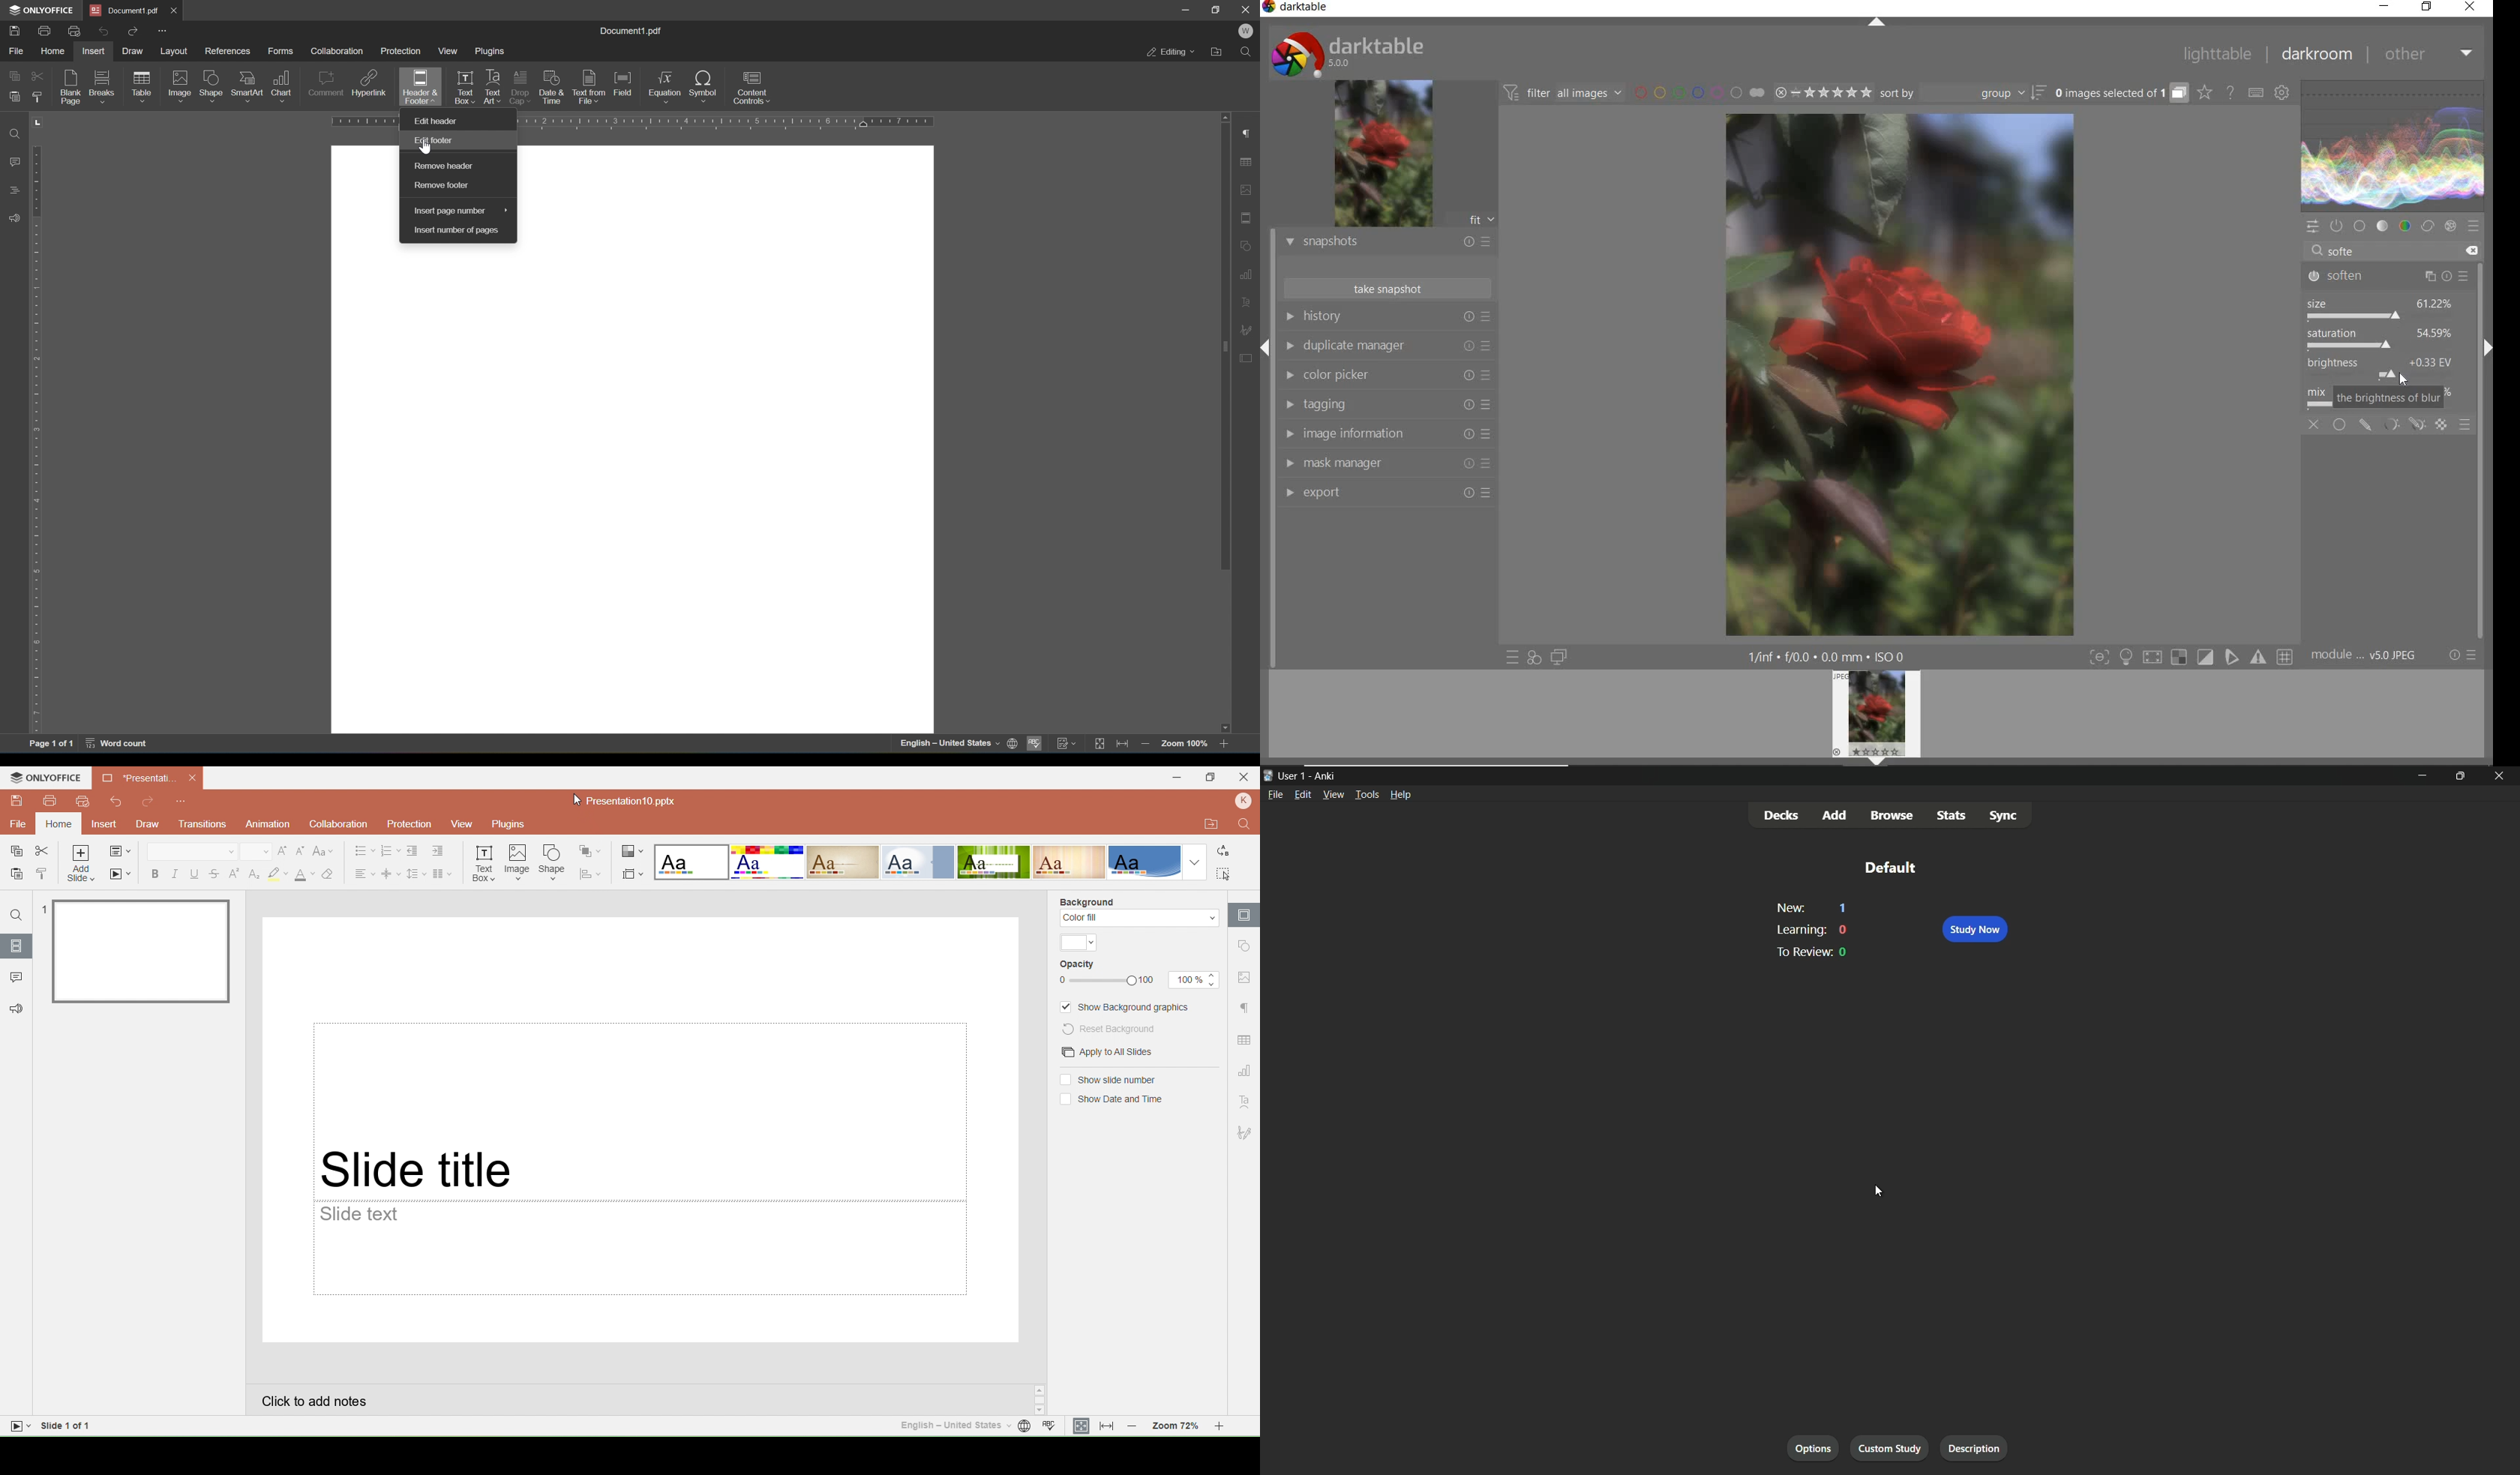  Describe the element at coordinates (119, 802) in the screenshot. I see `Undo` at that location.